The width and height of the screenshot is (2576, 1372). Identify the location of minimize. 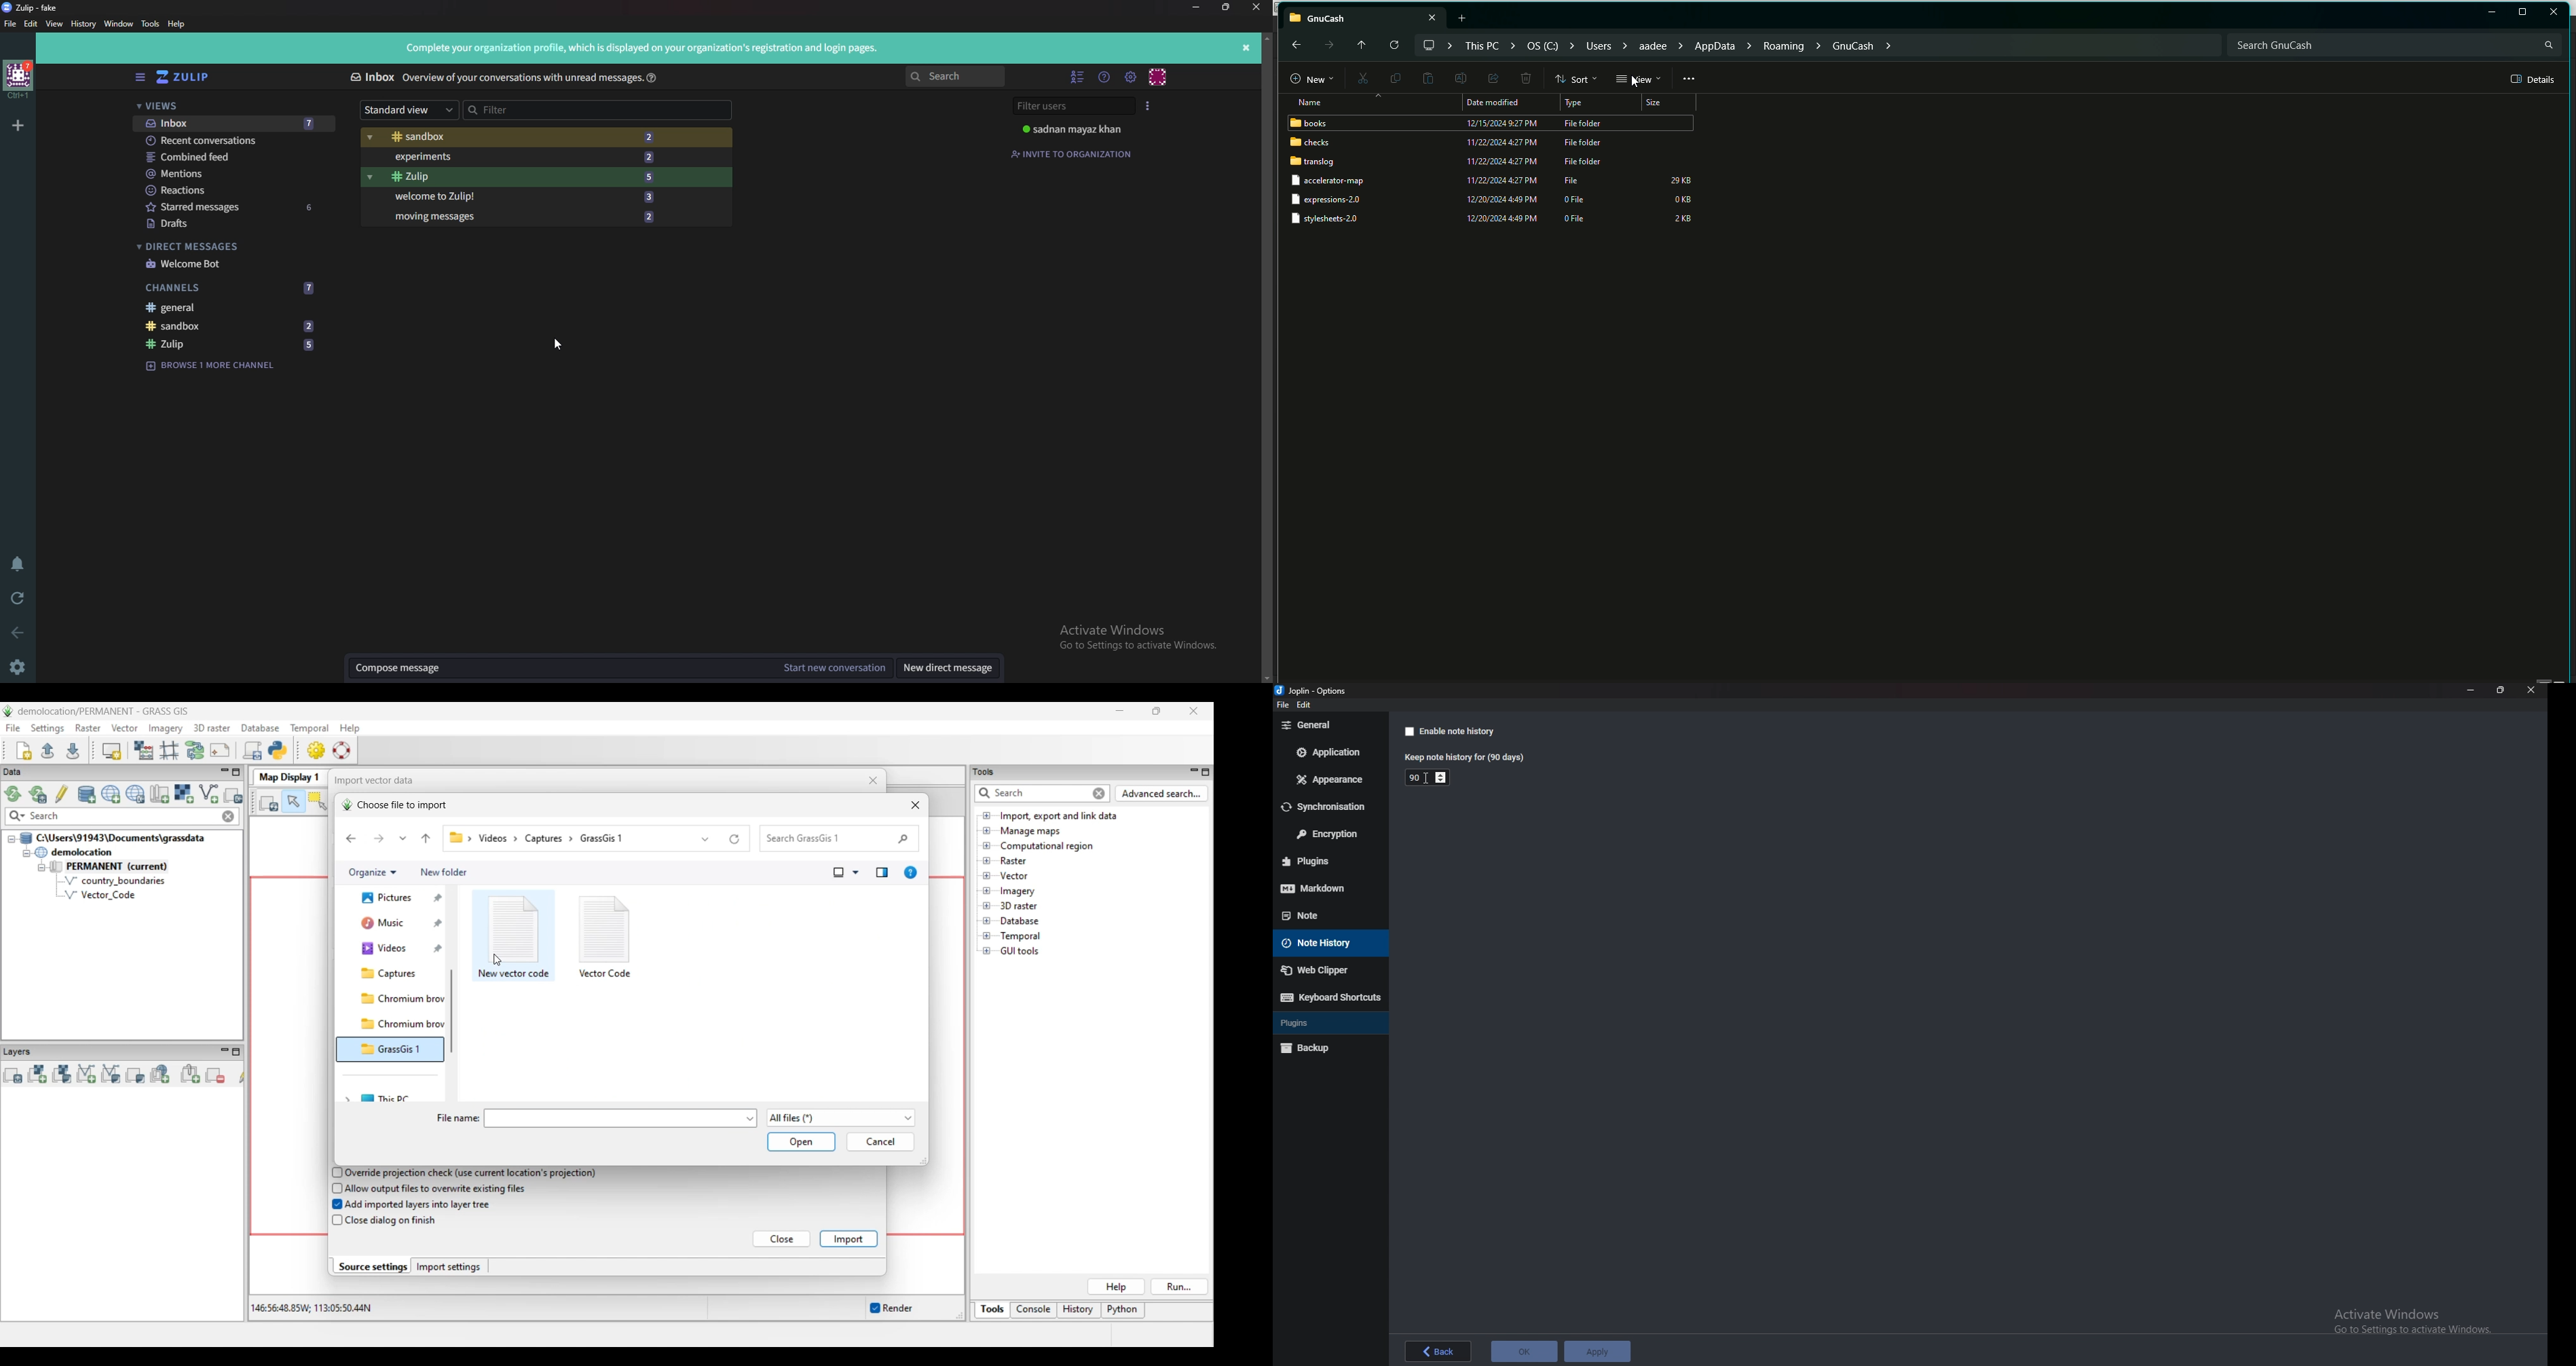
(2471, 690).